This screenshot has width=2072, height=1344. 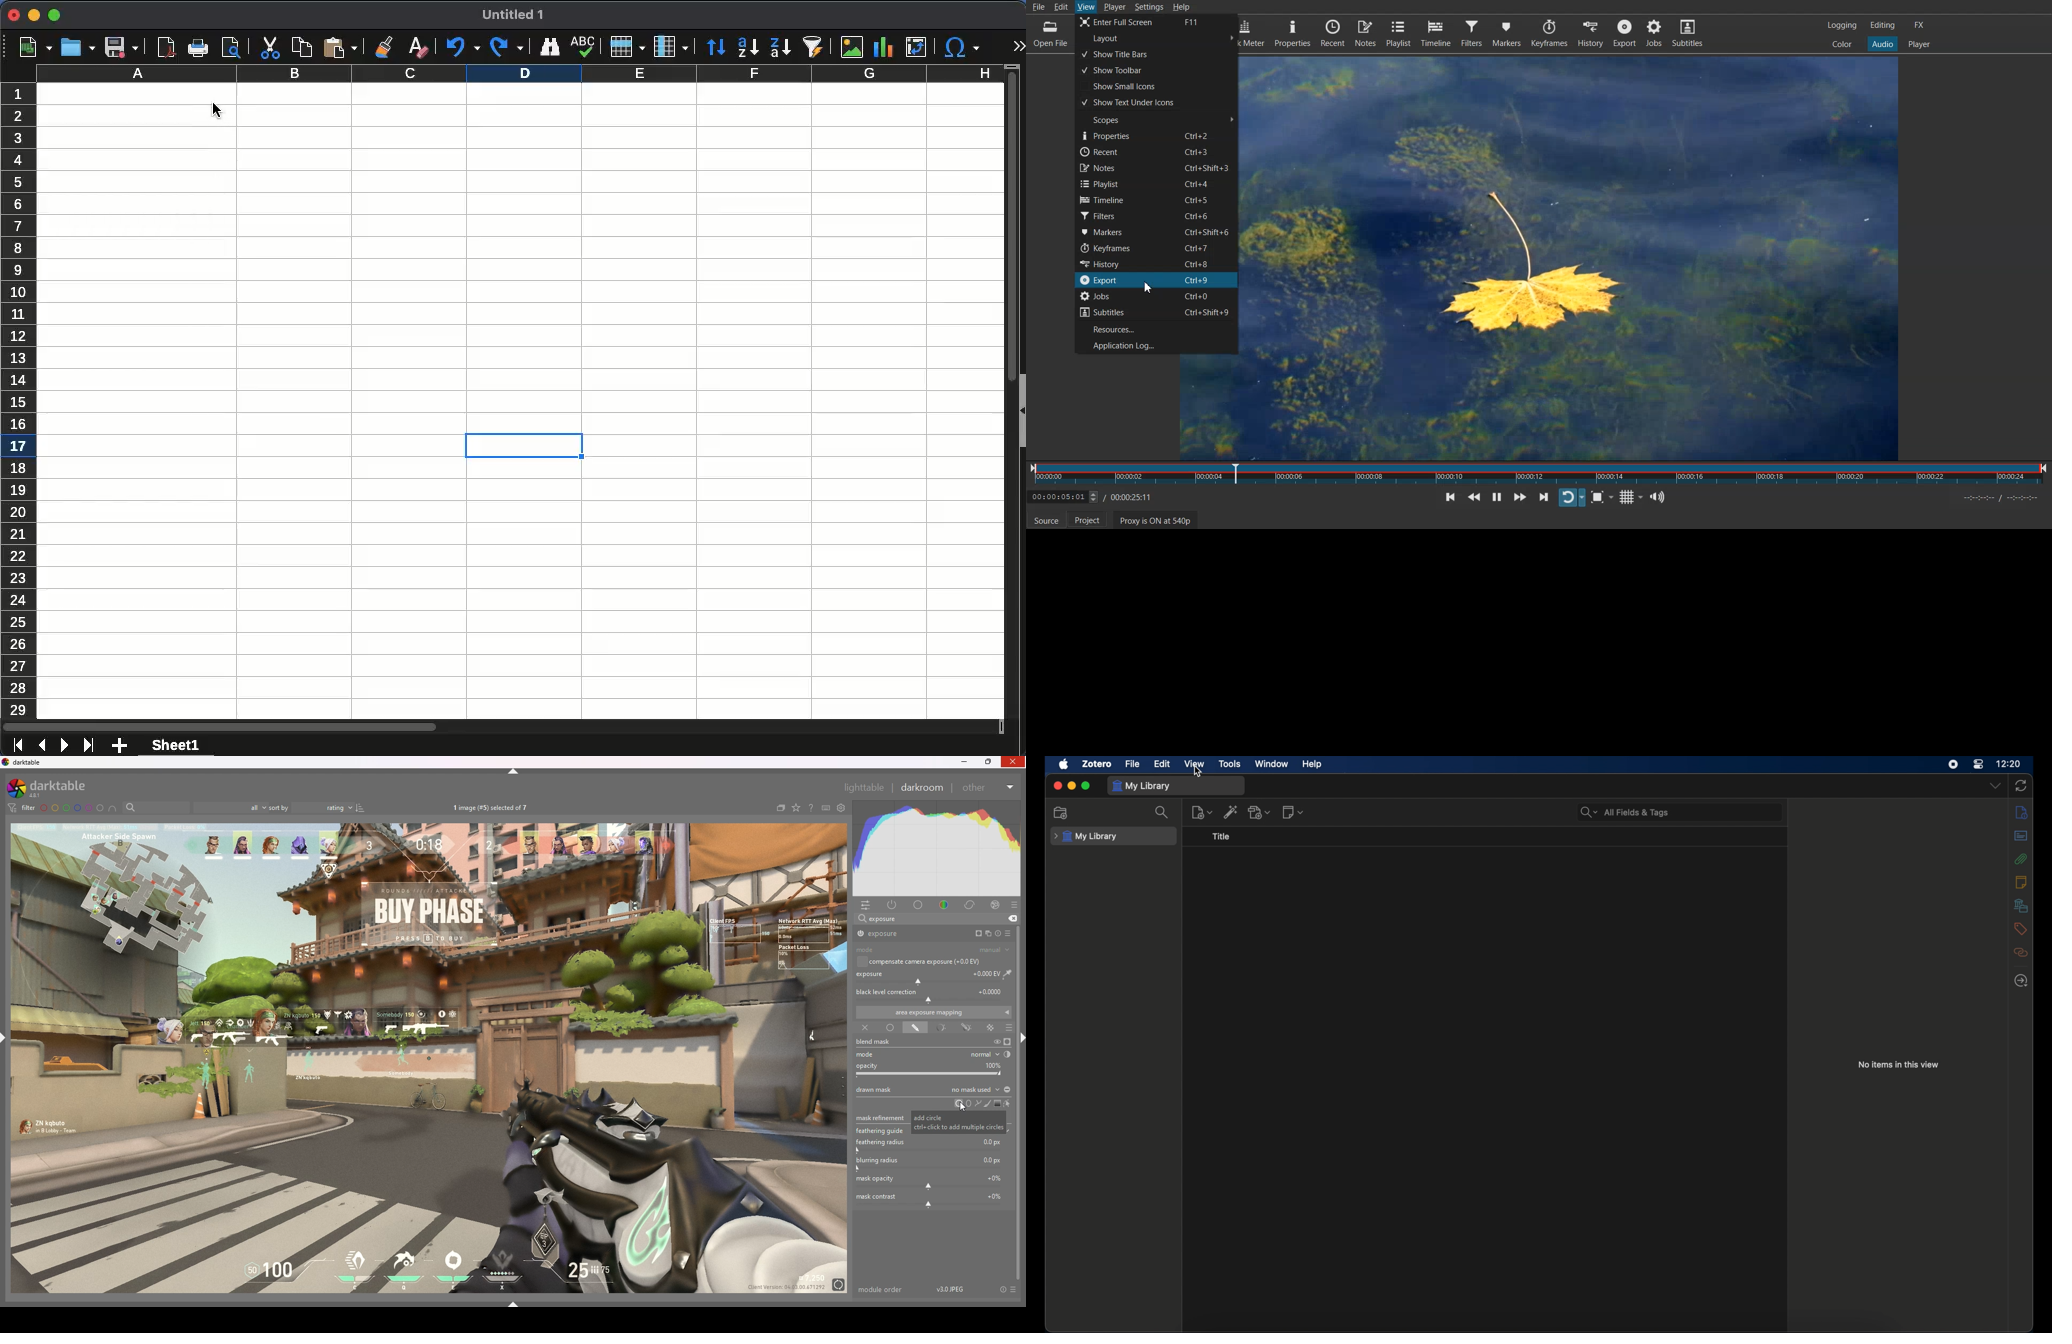 I want to click on color labels, so click(x=72, y=808).